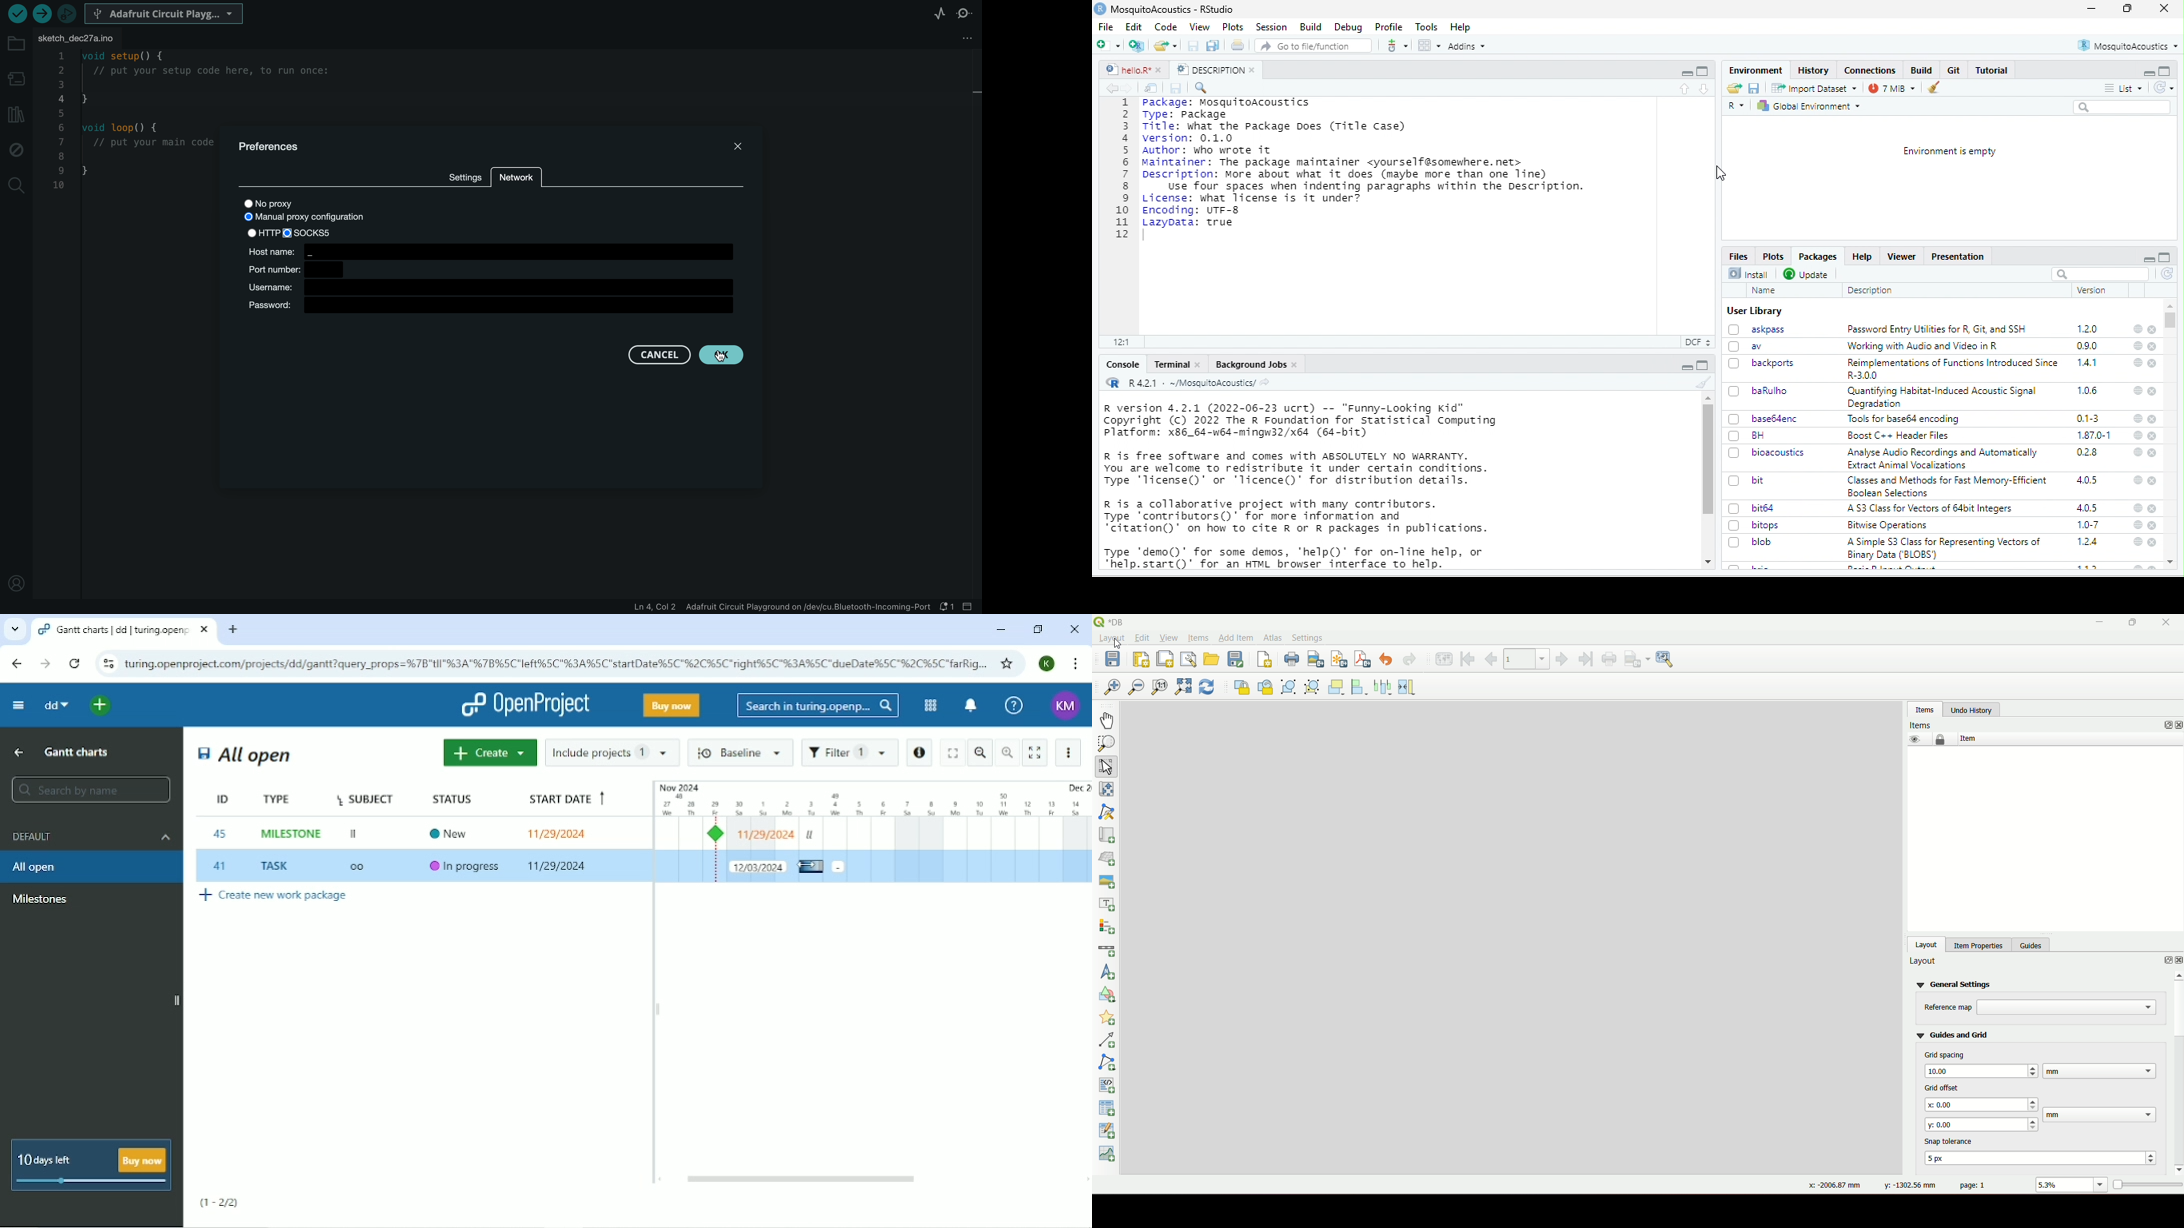  What do you see at coordinates (1106, 880) in the screenshot?
I see `add picture` at bounding box center [1106, 880].